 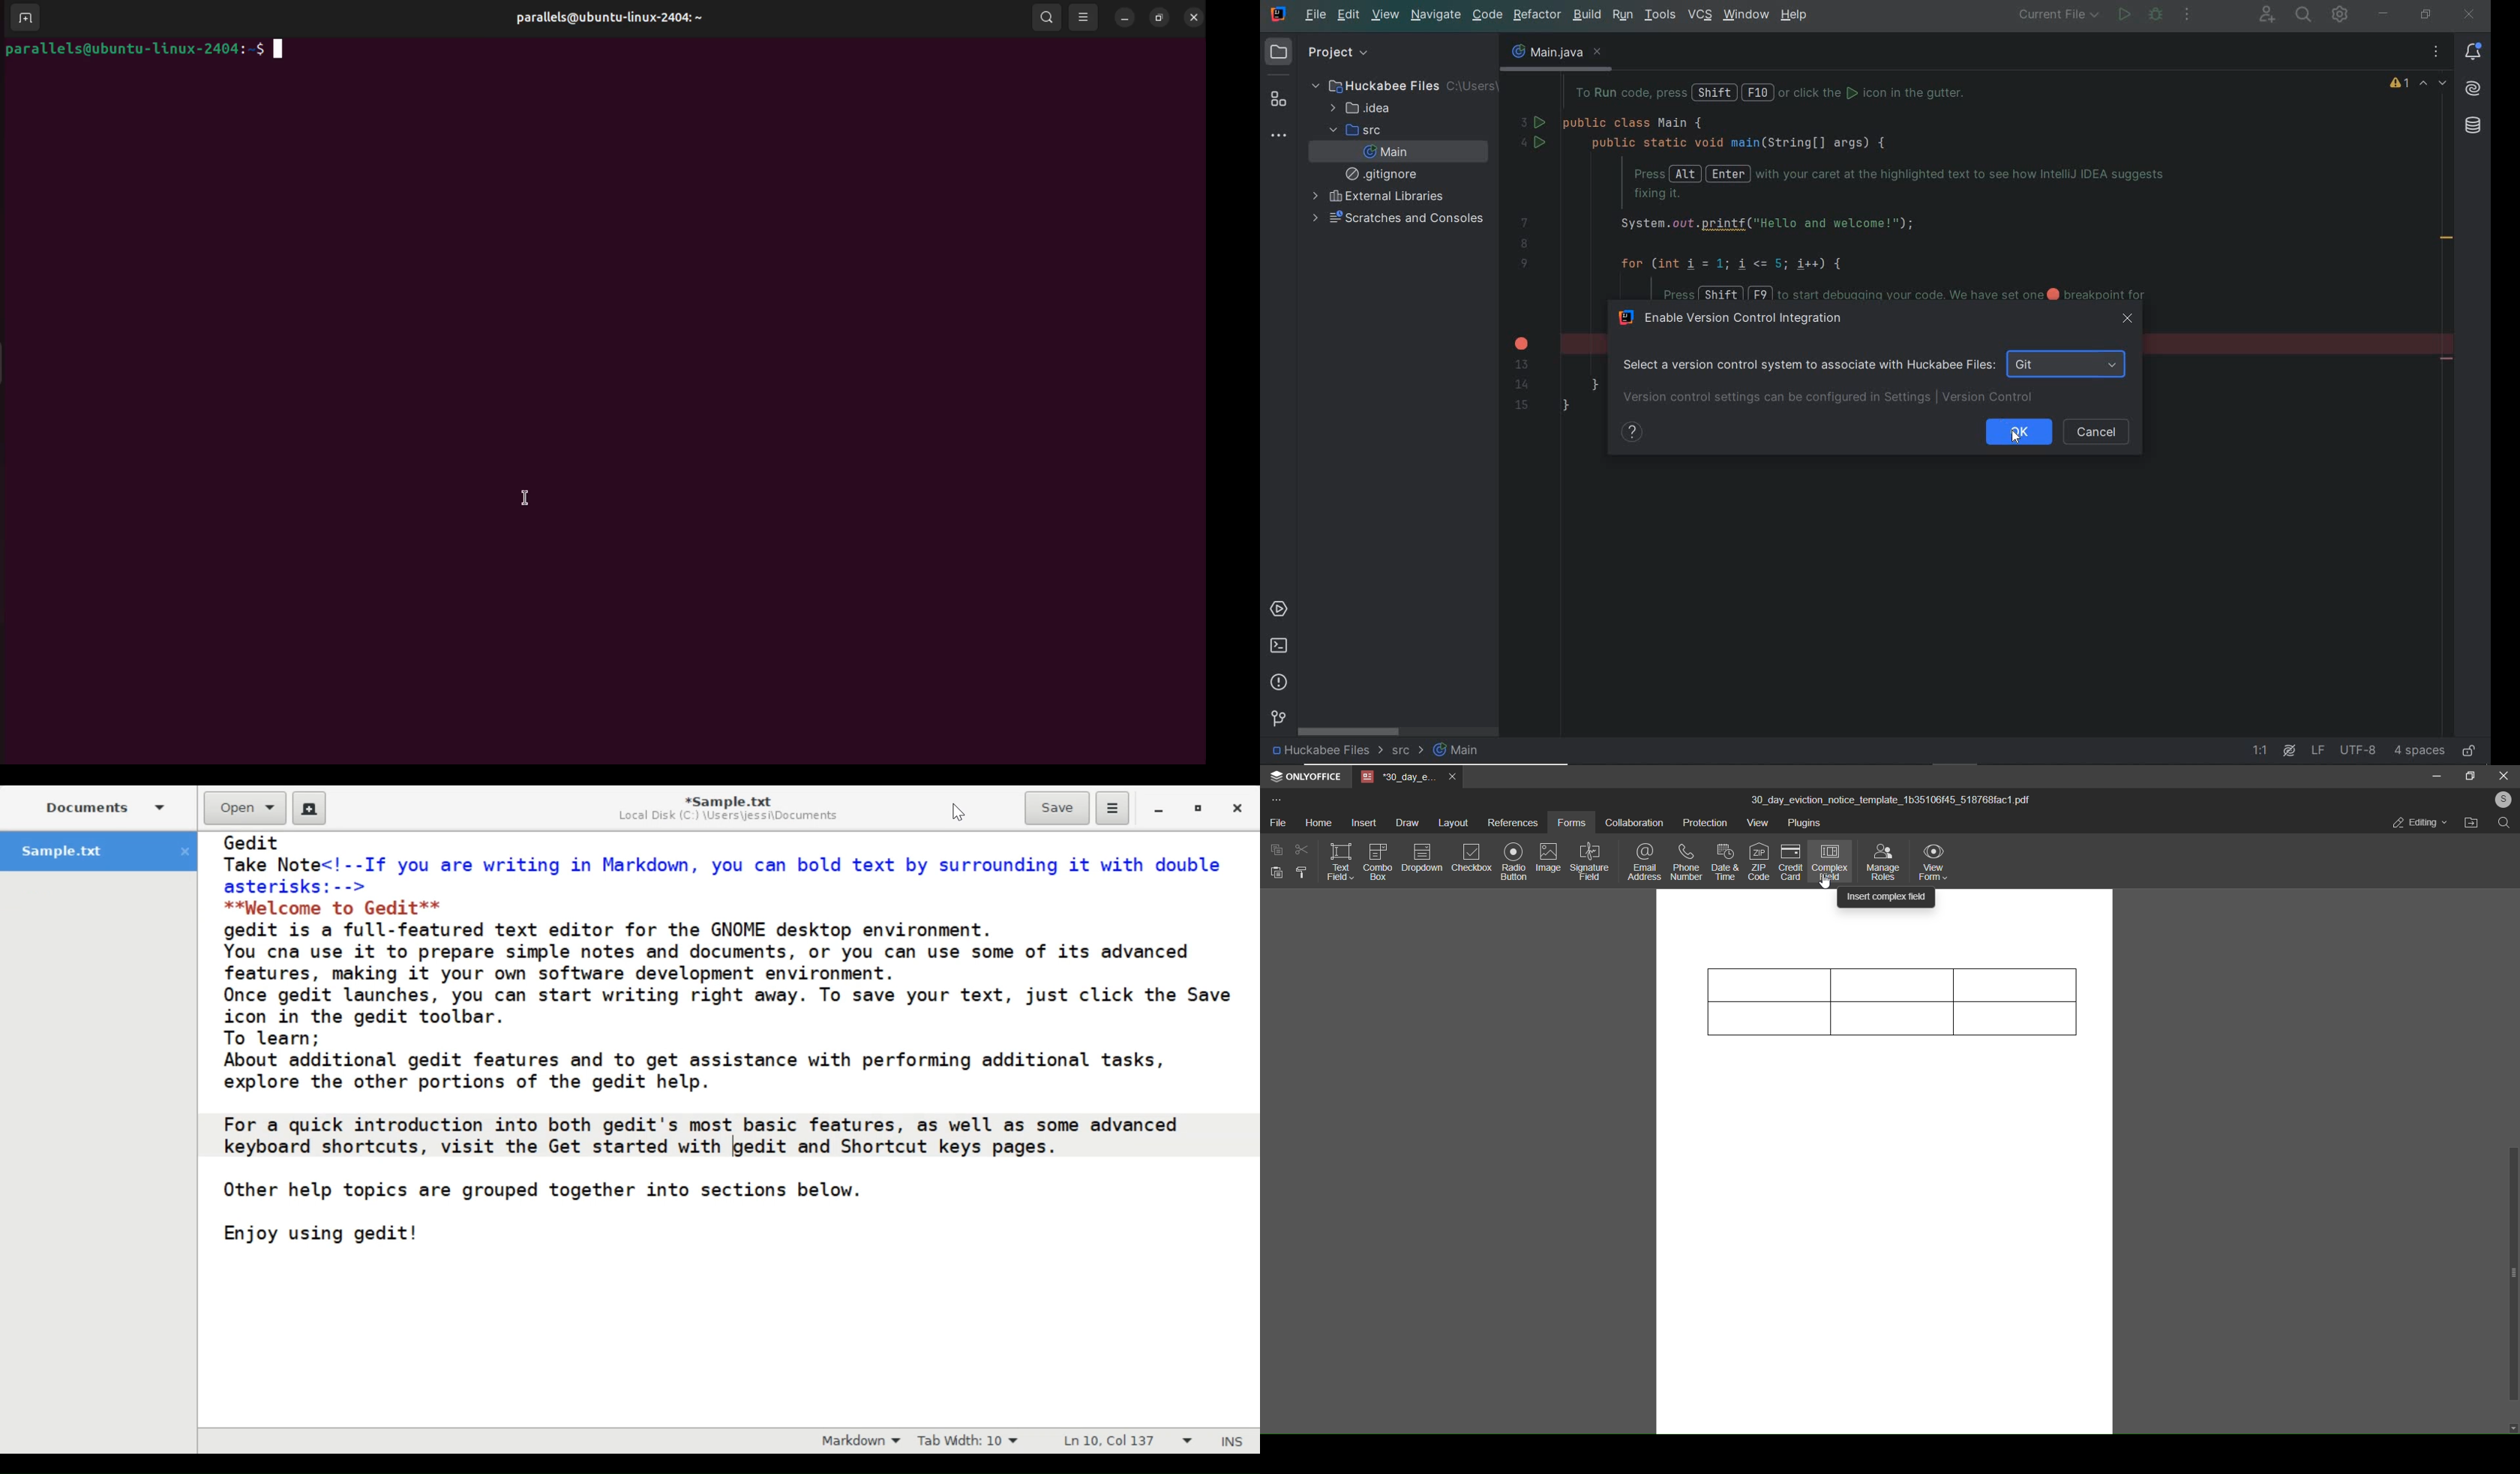 I want to click on search, so click(x=1048, y=18).